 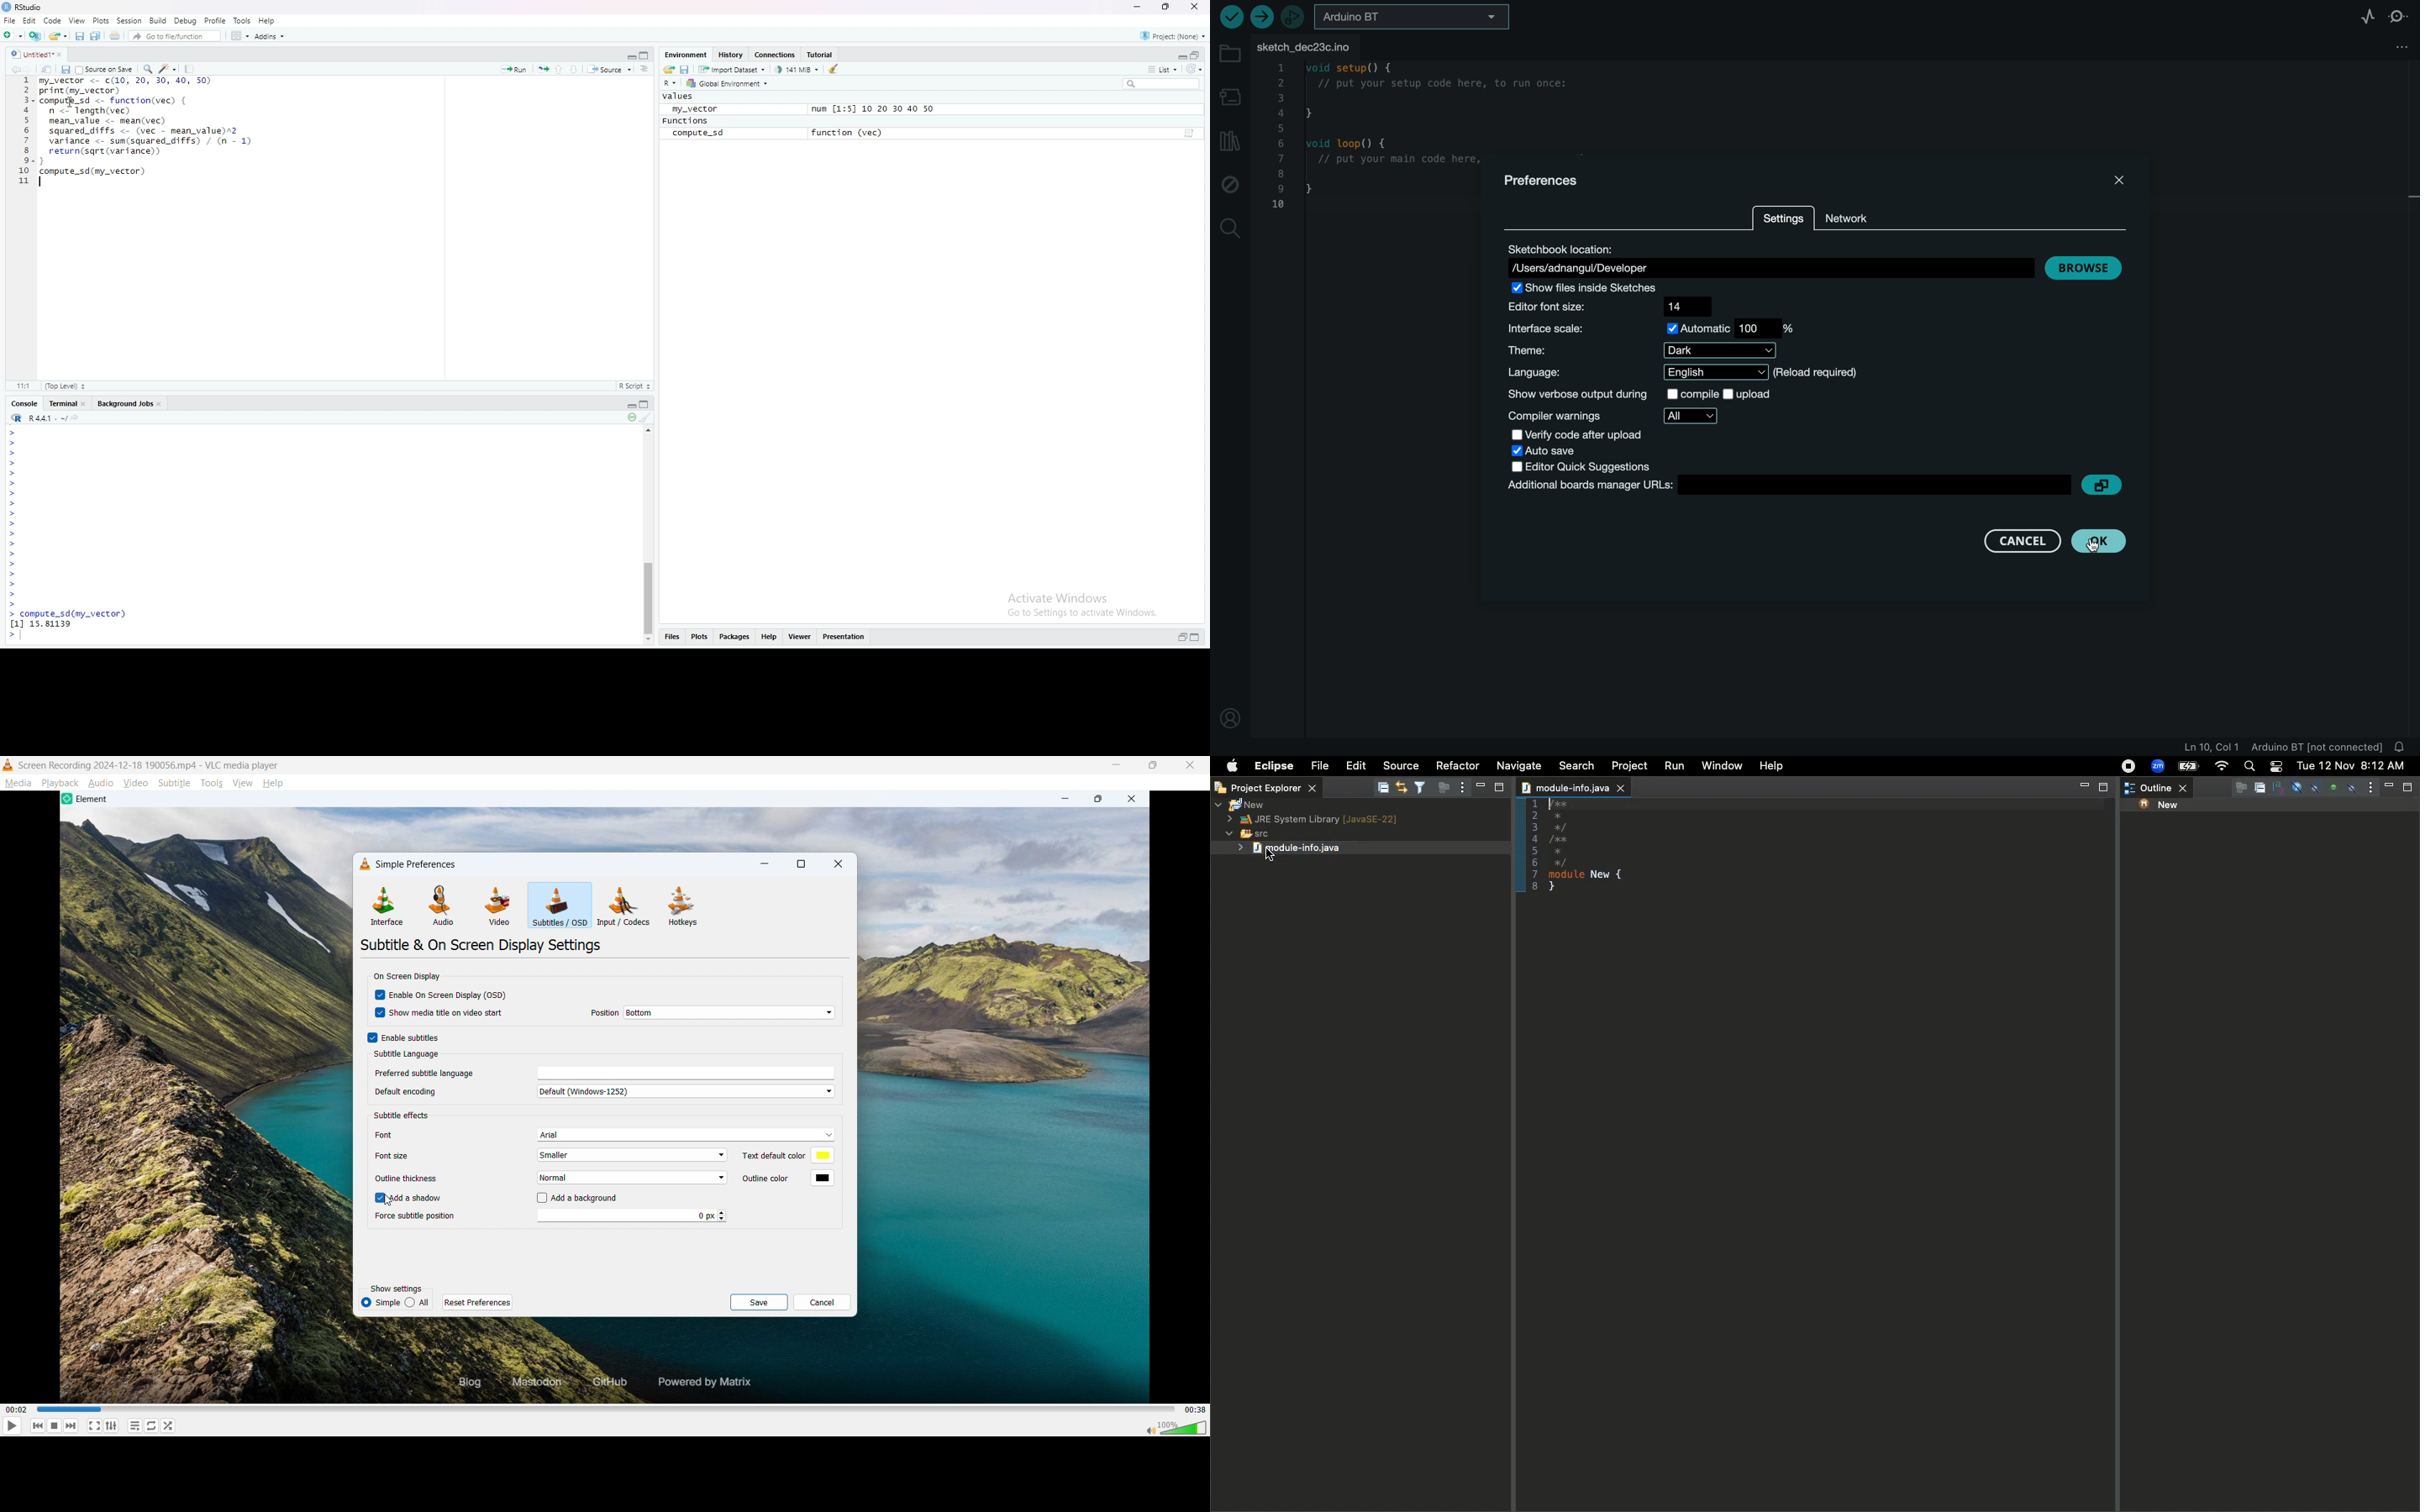 I want to click on Doc, so click(x=1187, y=134).